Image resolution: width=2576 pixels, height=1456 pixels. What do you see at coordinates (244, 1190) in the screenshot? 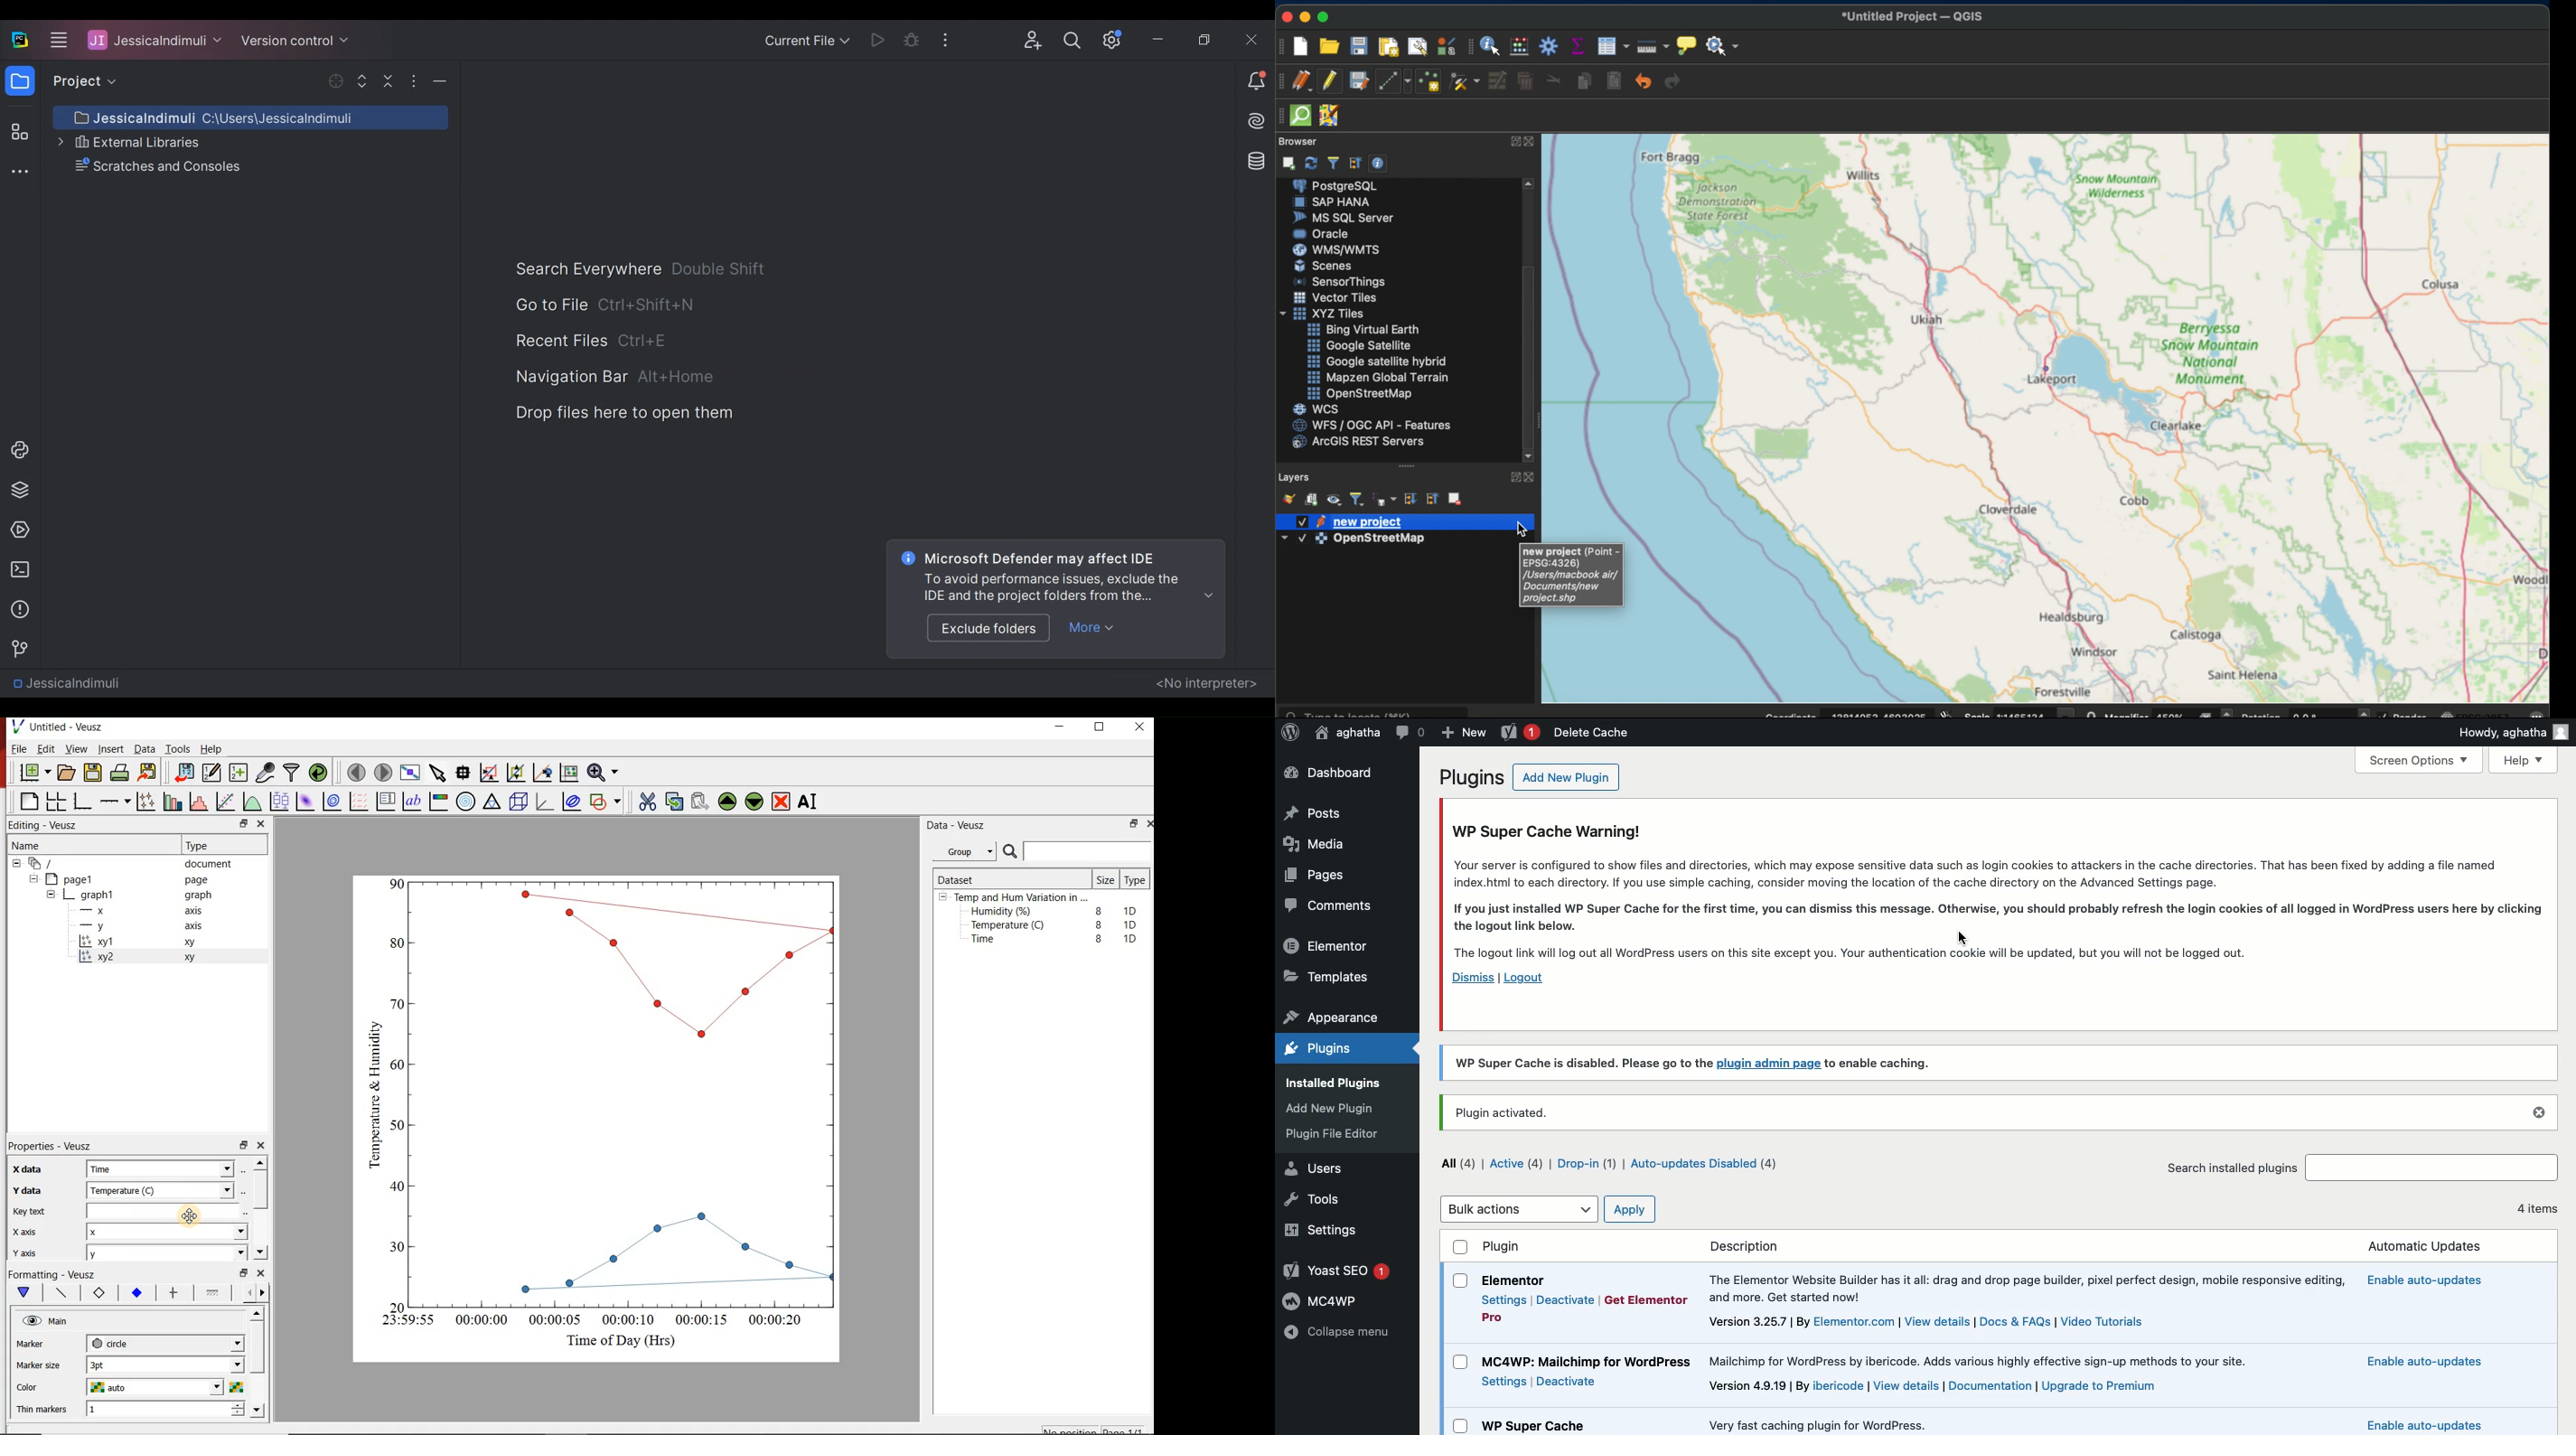
I see `Select using dataset browser` at bounding box center [244, 1190].